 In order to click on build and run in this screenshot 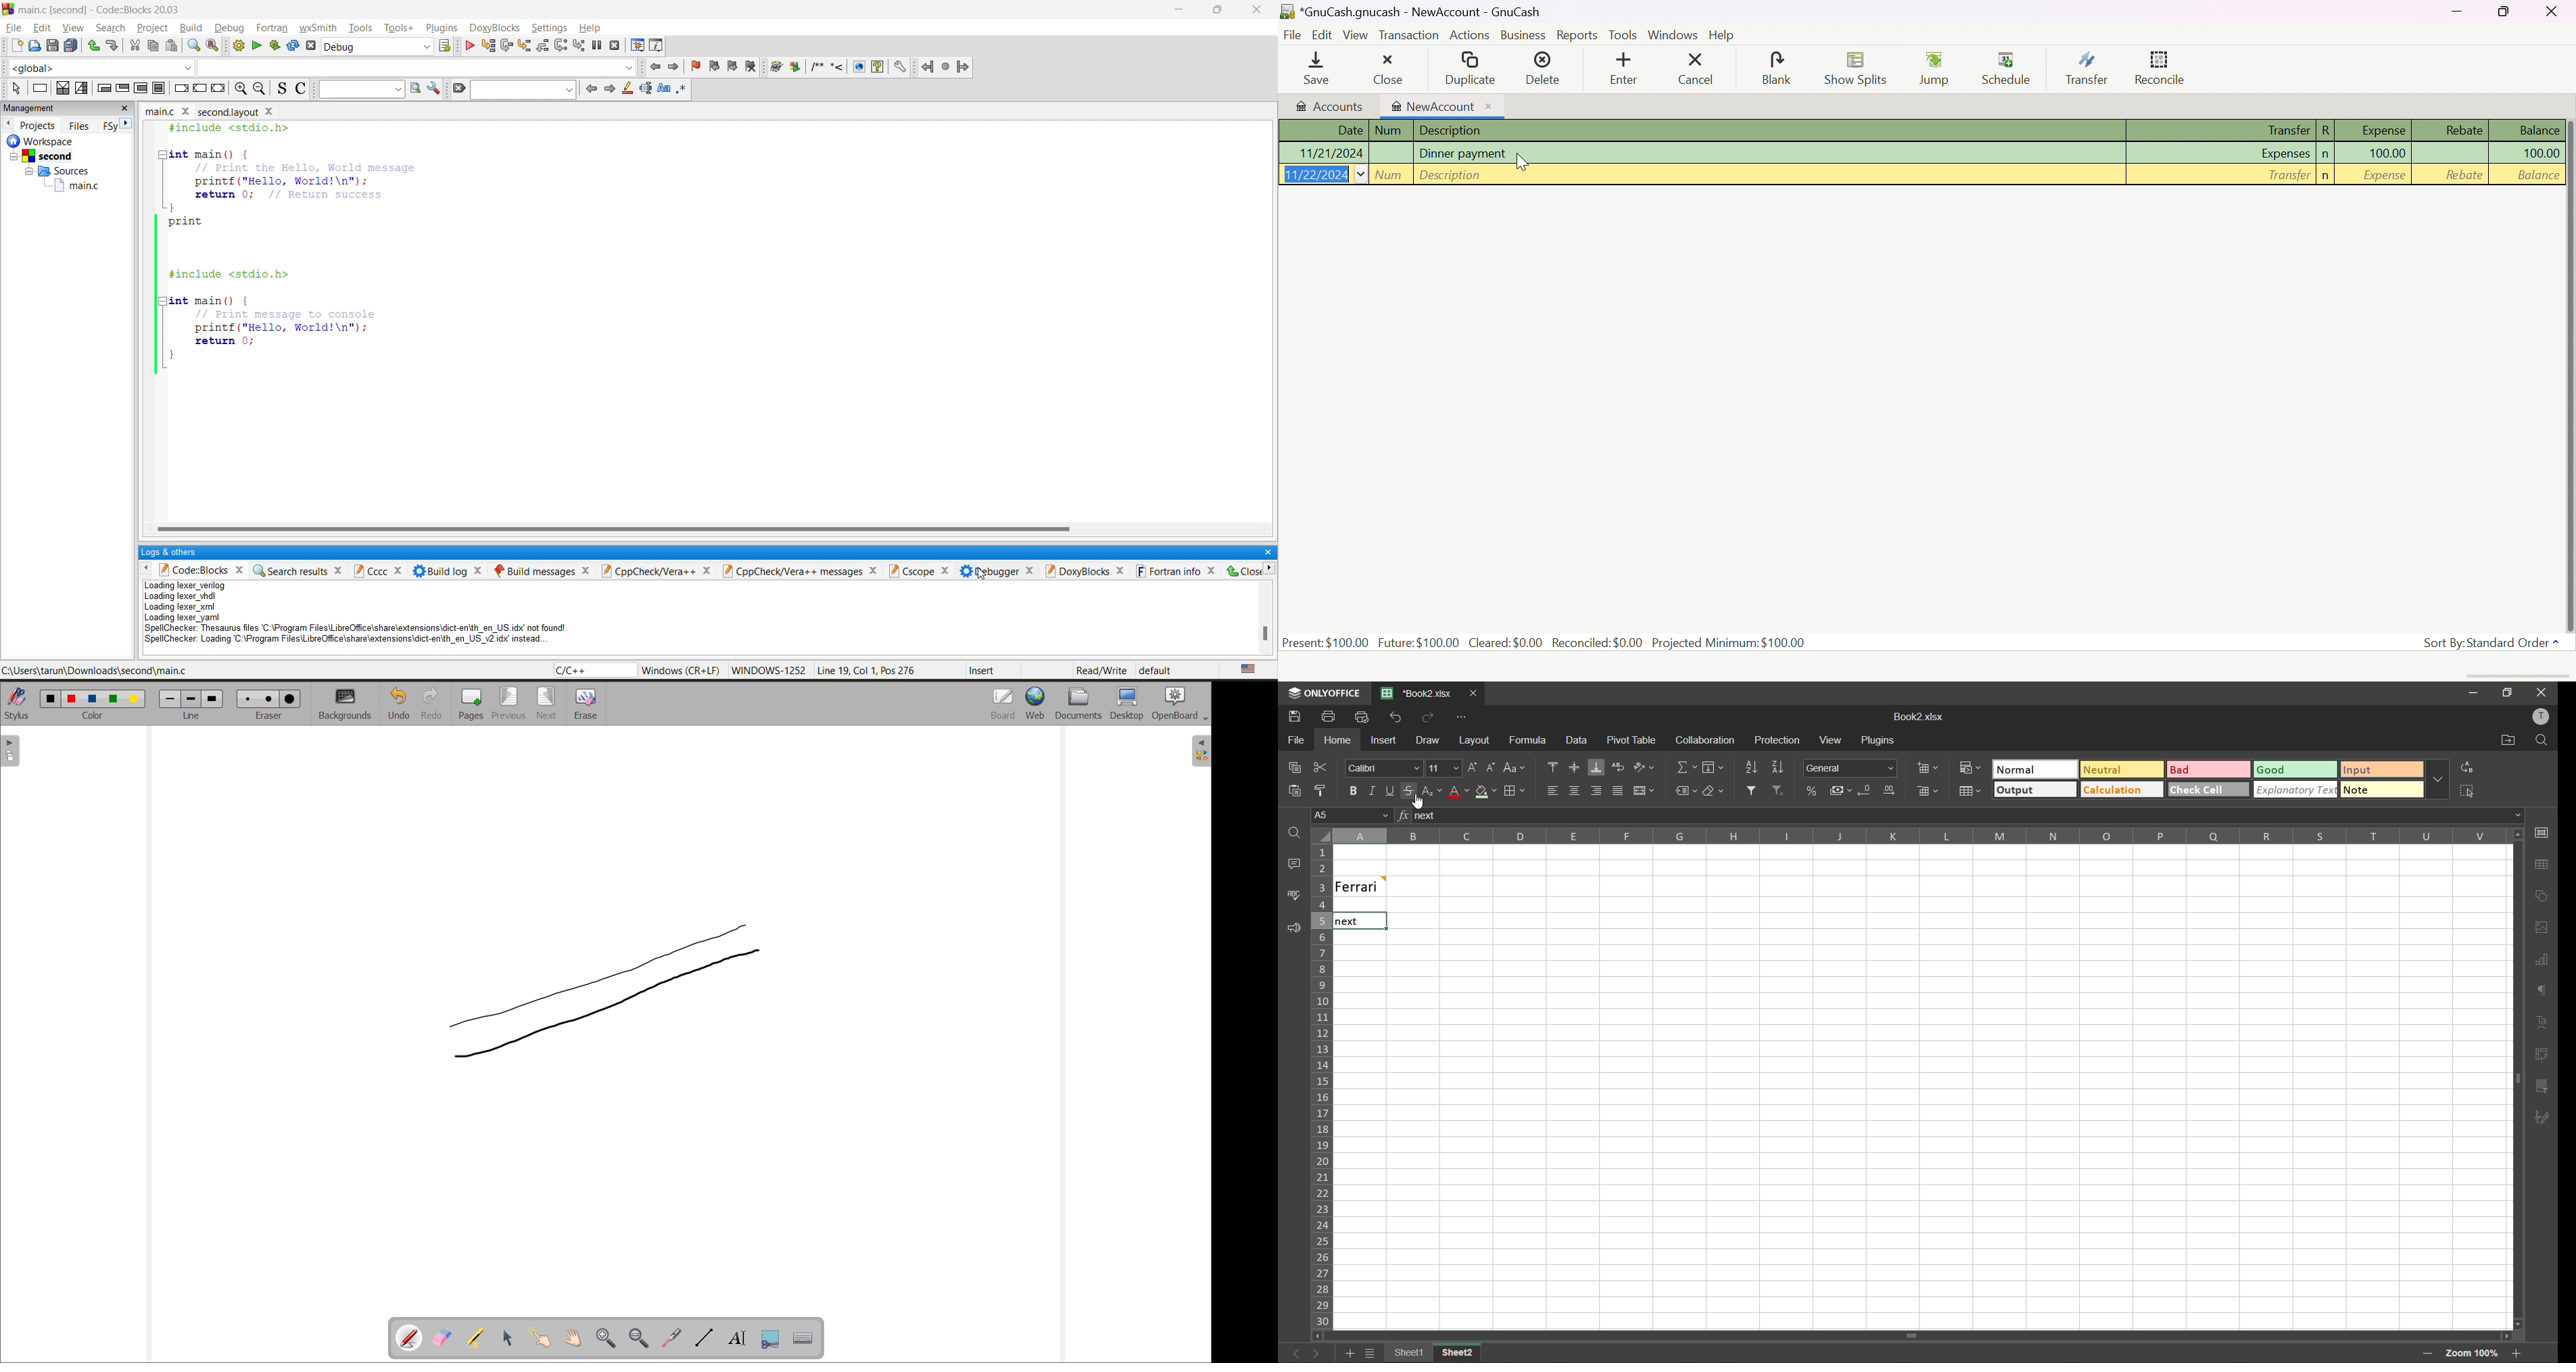, I will do `click(274, 45)`.